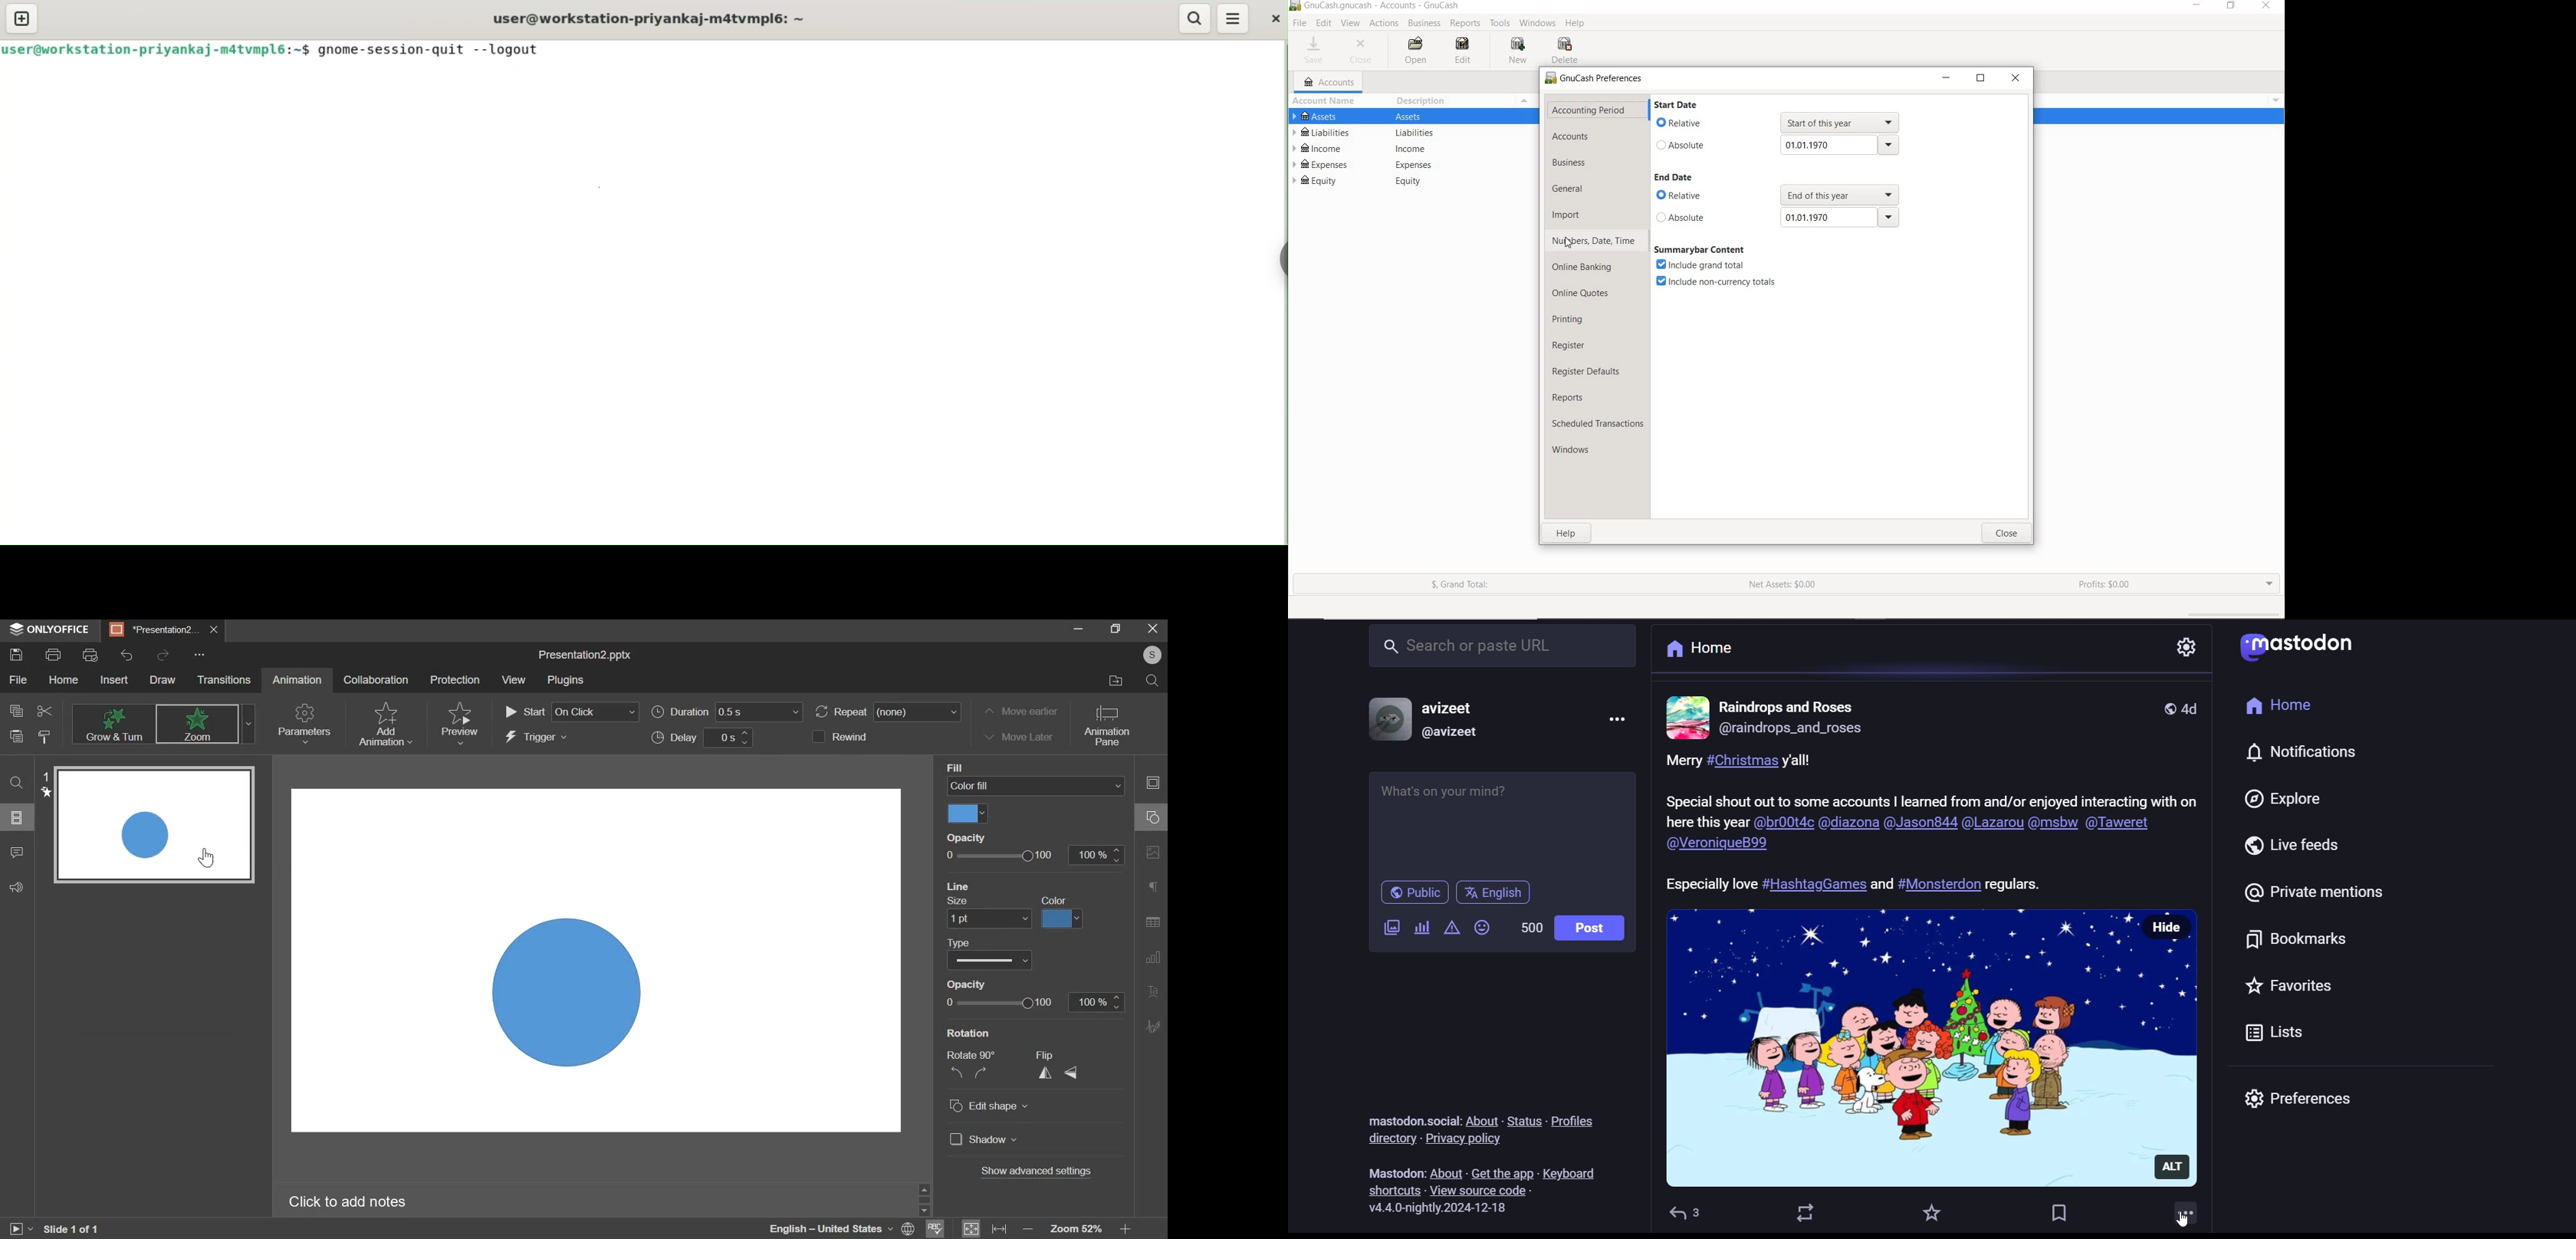  I want to click on ©, so click(1149, 656).